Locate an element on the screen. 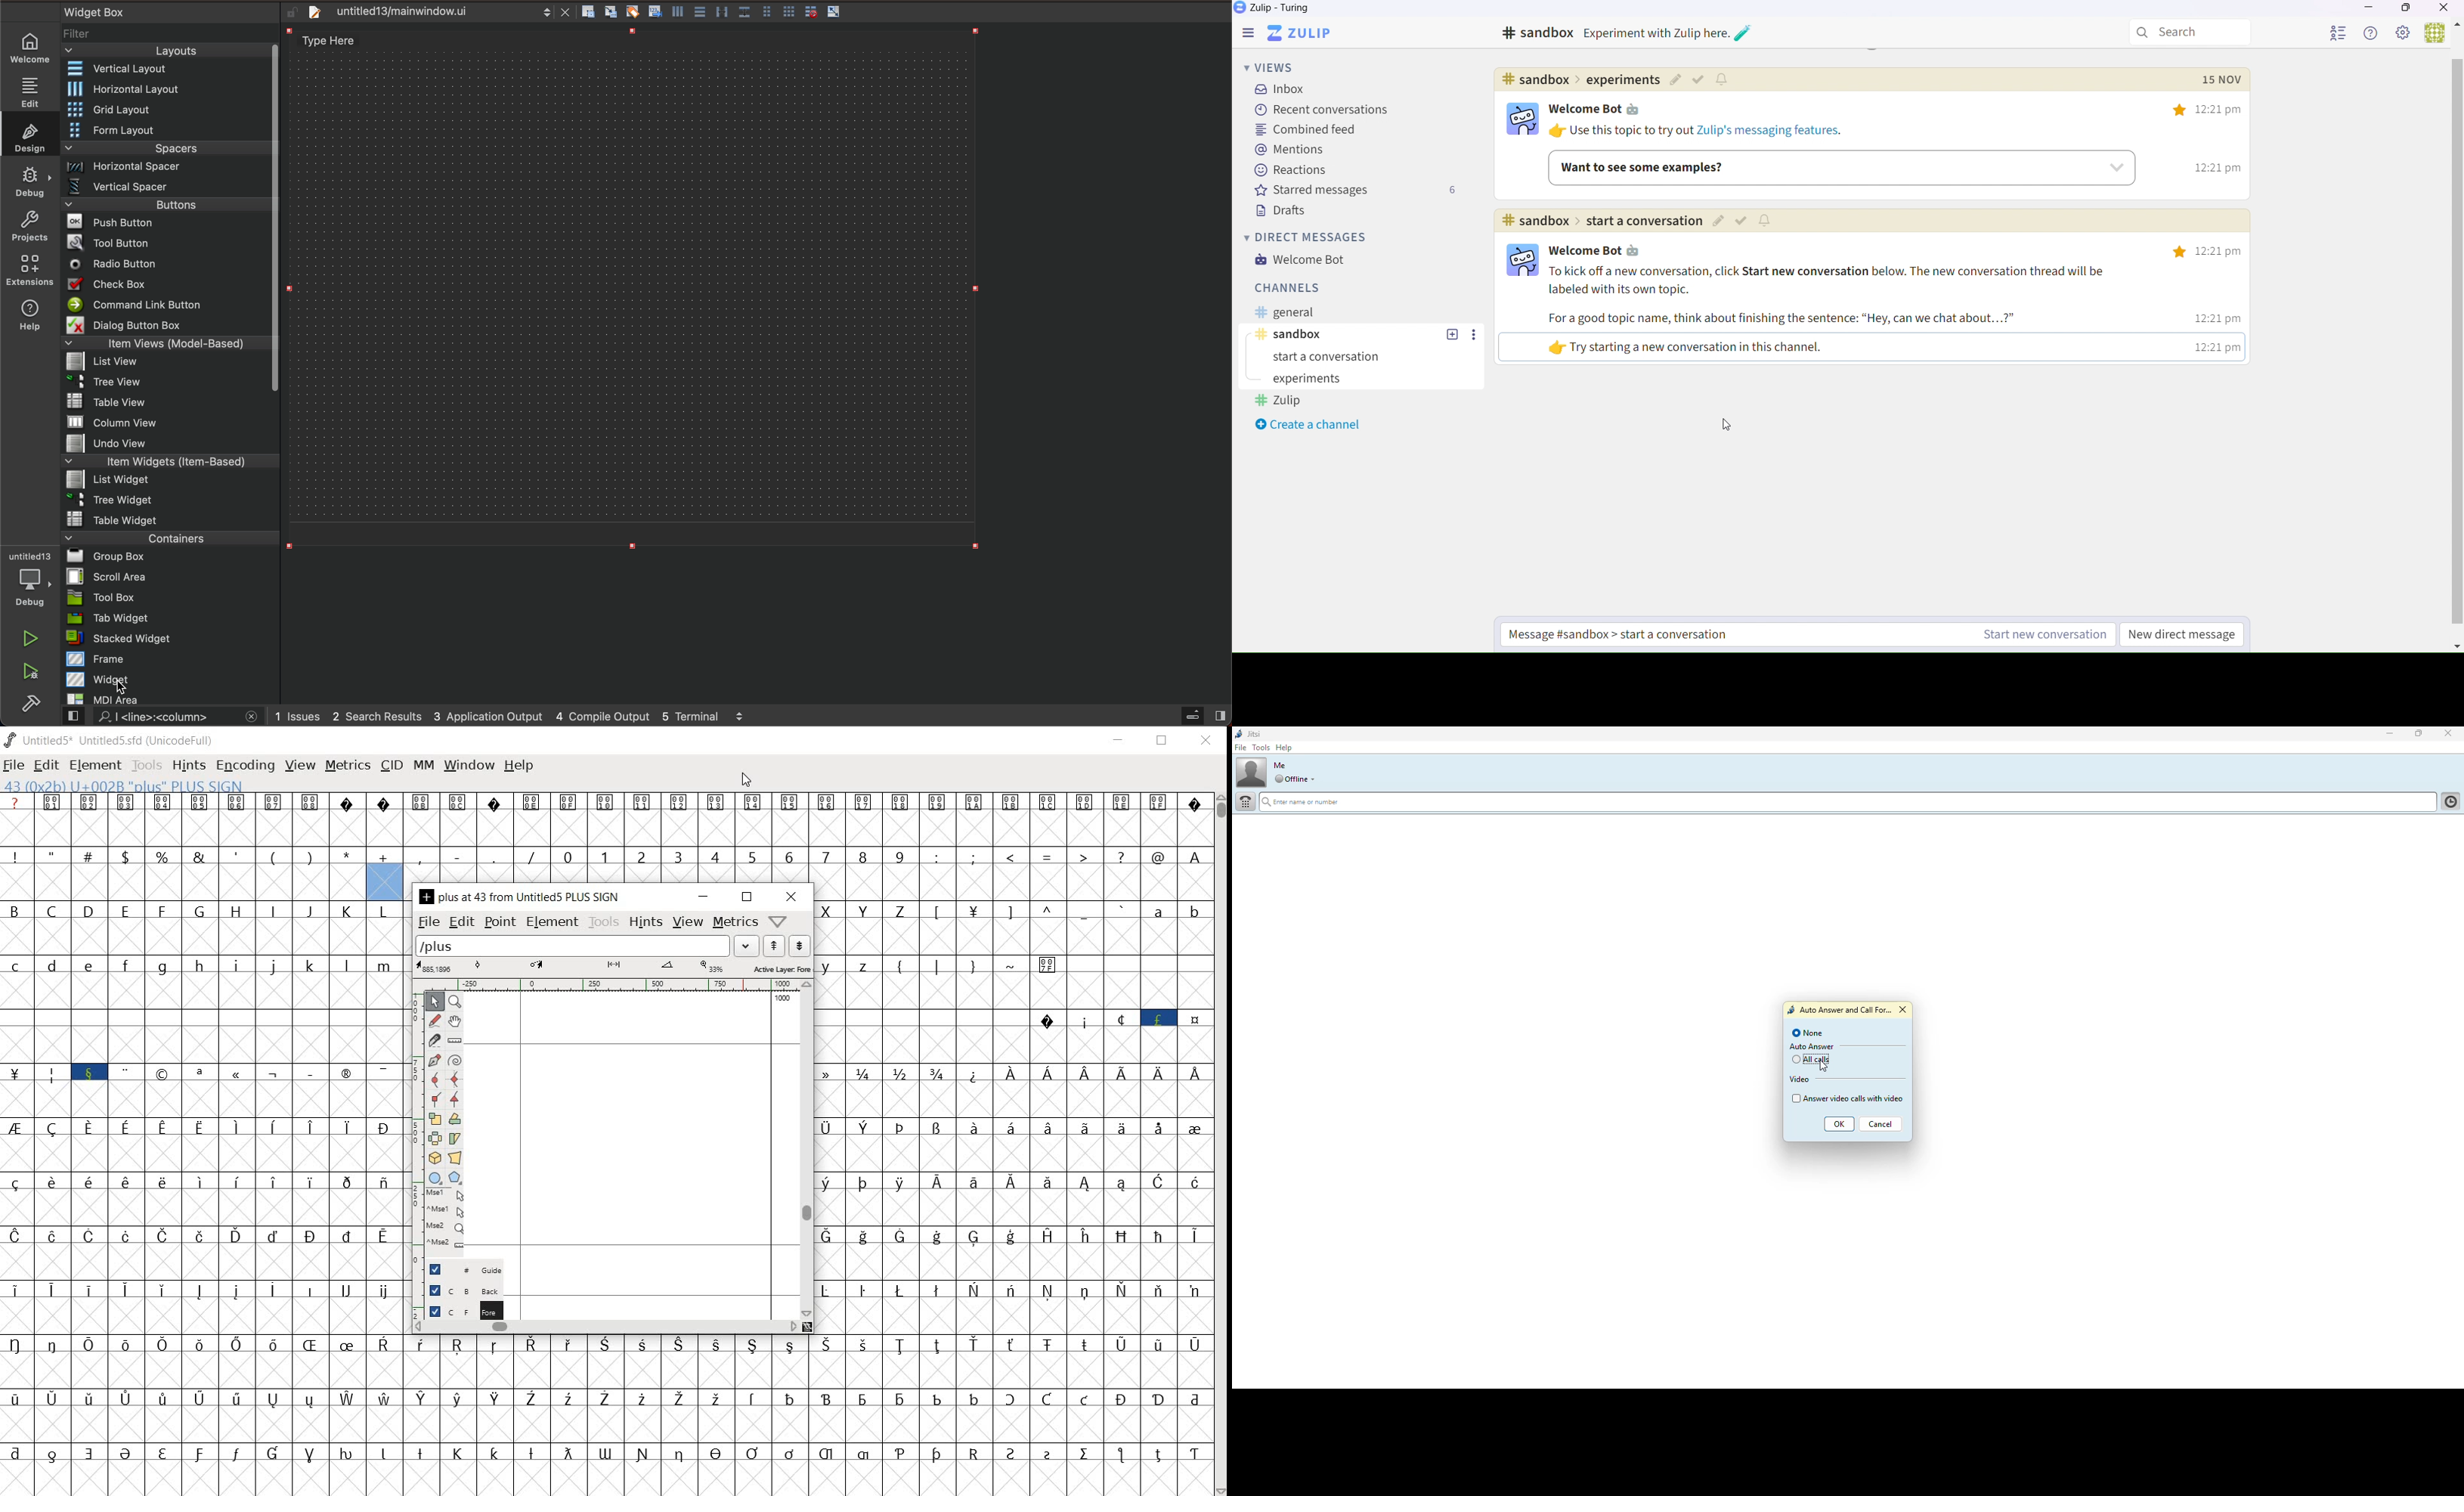   is located at coordinates (790, 12).